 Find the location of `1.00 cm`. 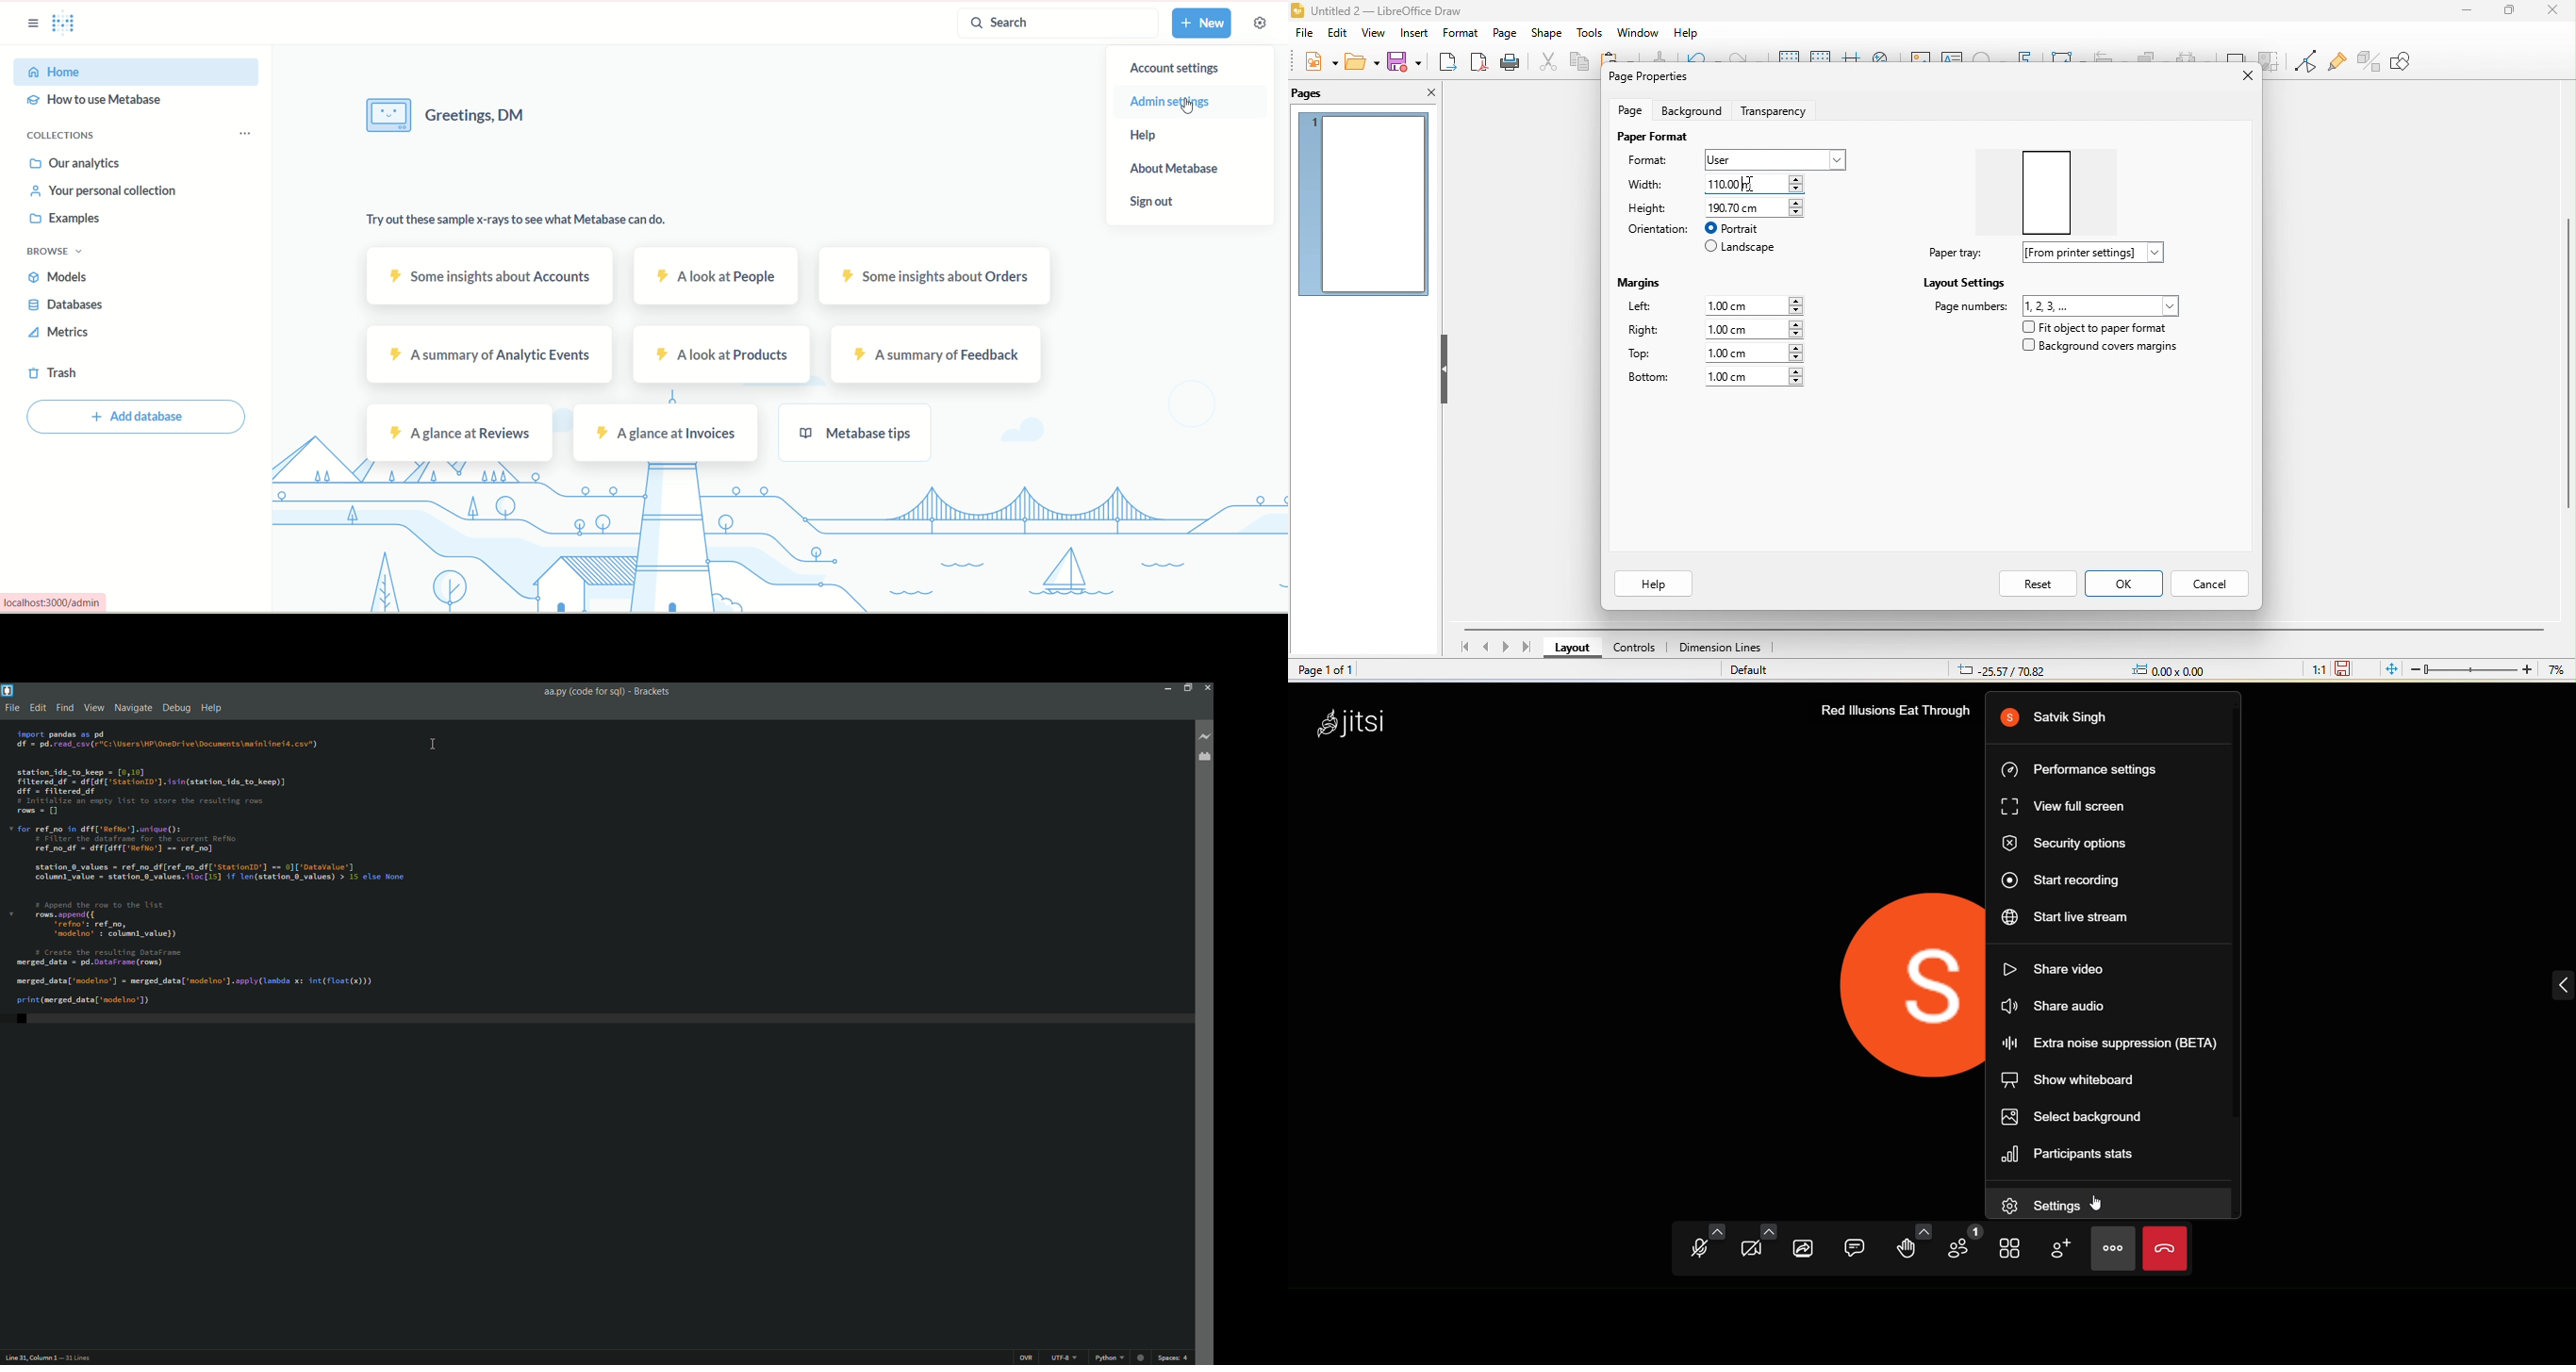

1.00 cm is located at coordinates (1754, 353).